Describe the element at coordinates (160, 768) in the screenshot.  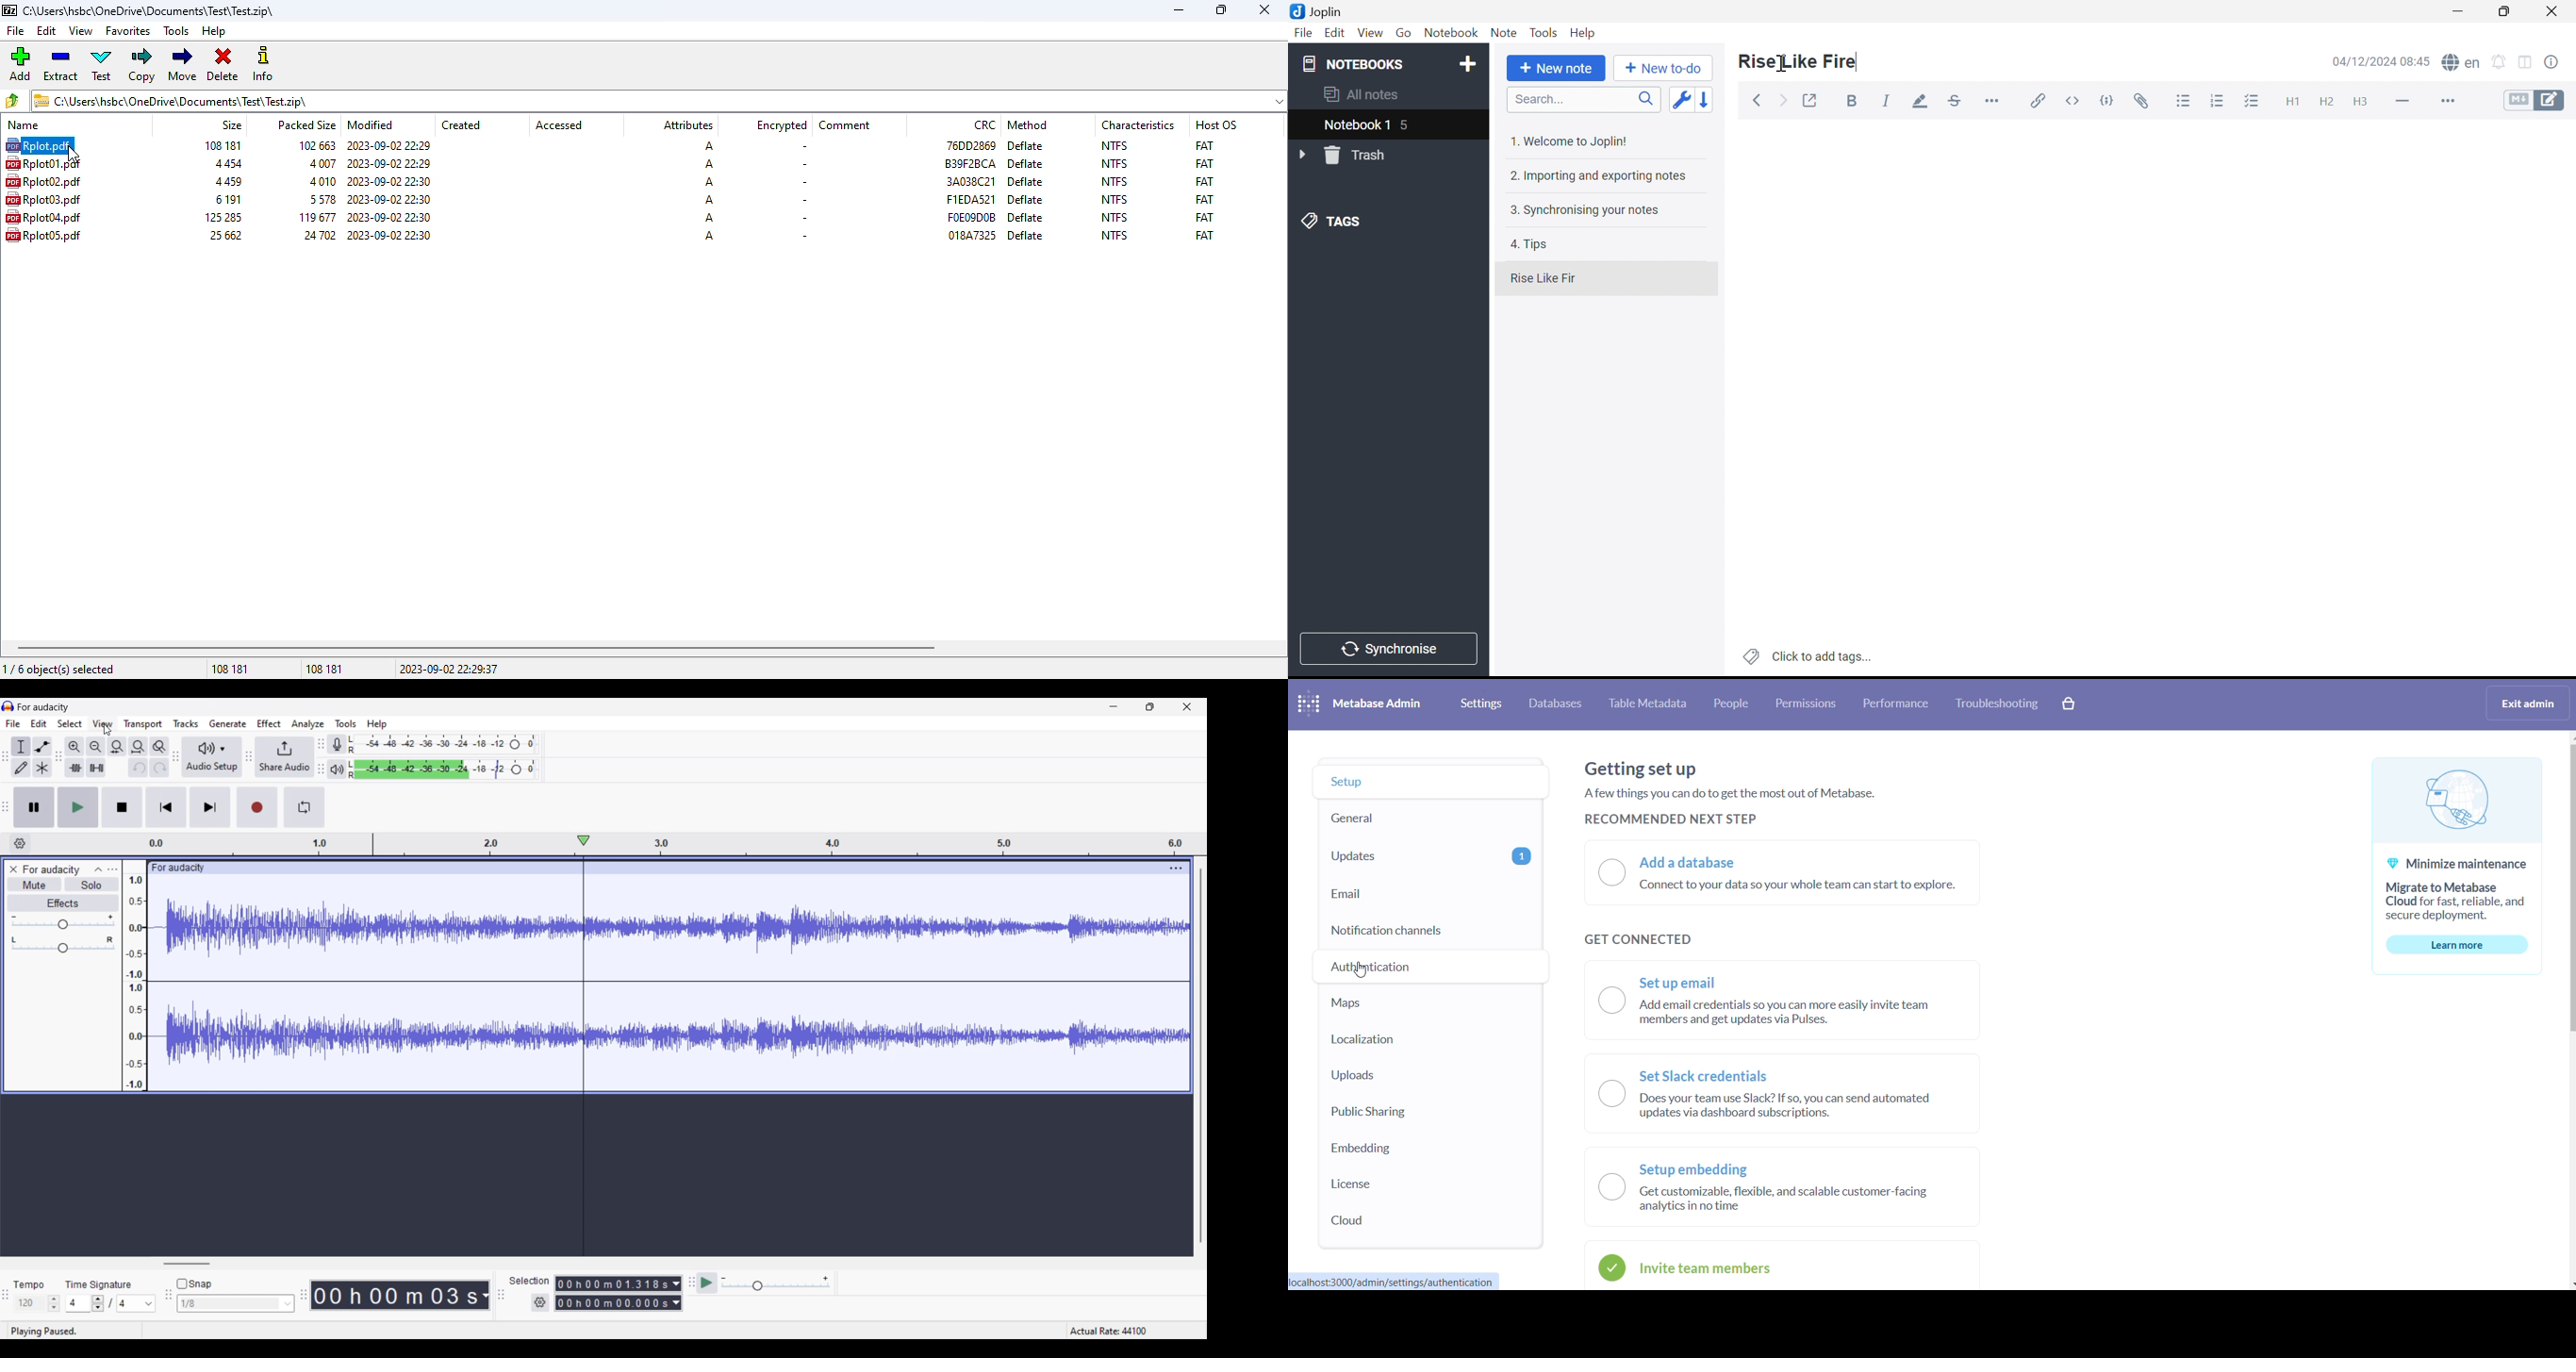
I see `Redo` at that location.